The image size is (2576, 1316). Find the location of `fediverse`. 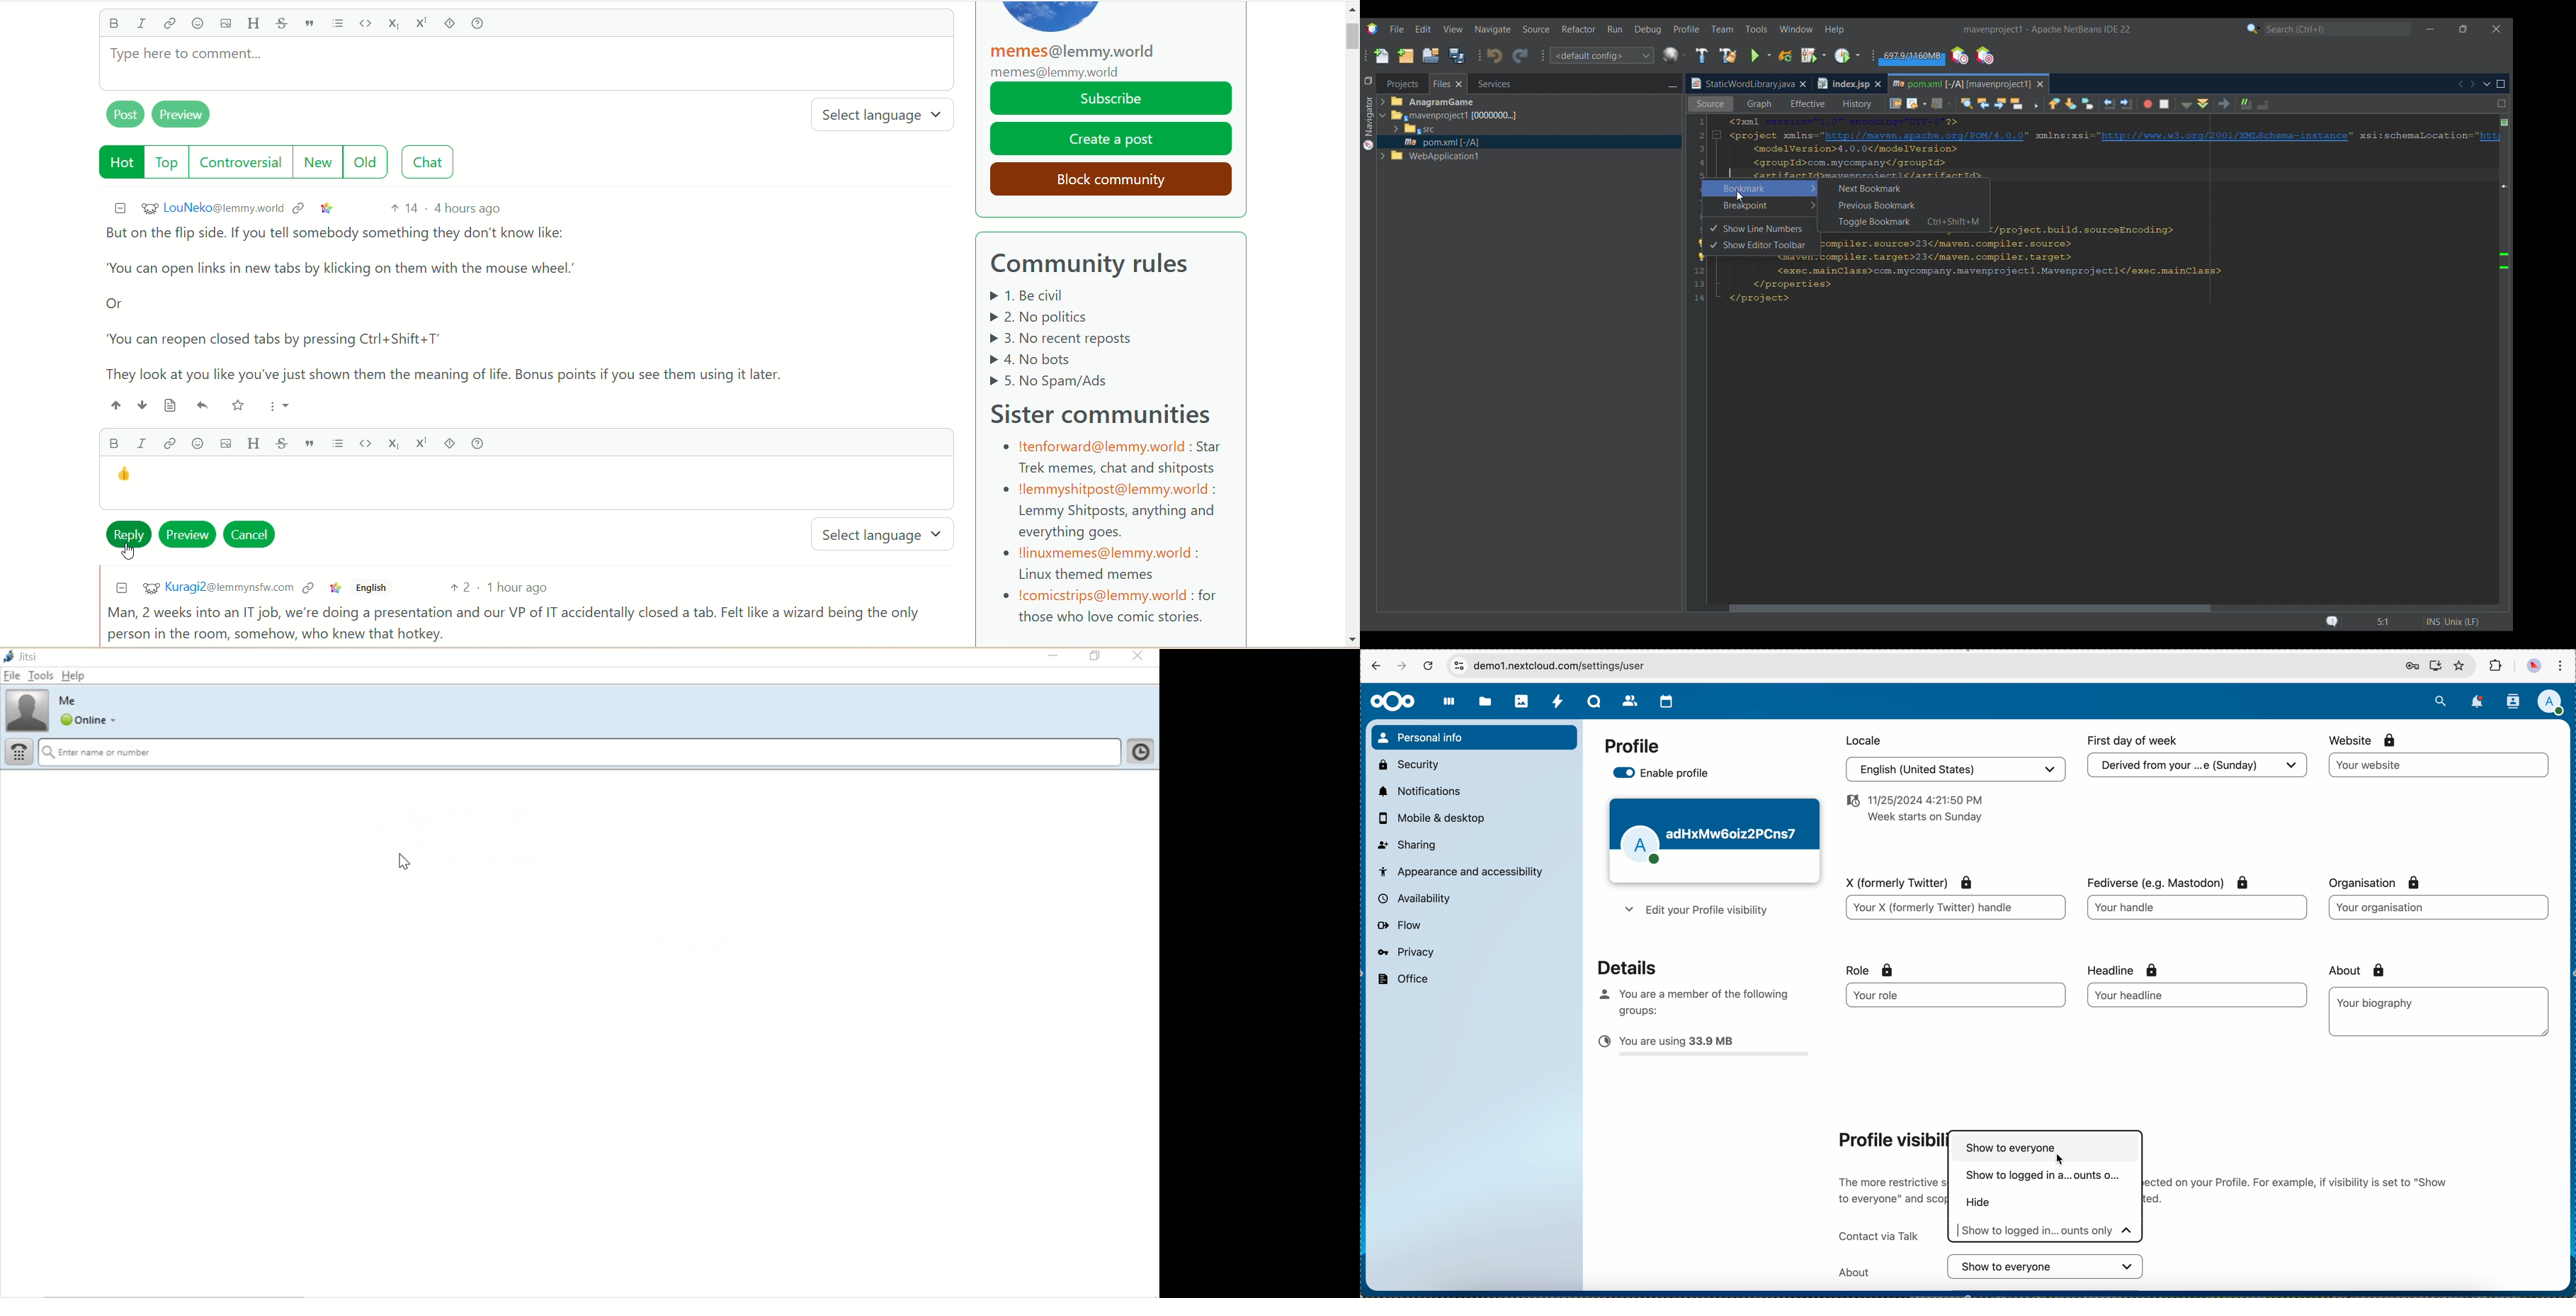

fediverse is located at coordinates (2165, 879).